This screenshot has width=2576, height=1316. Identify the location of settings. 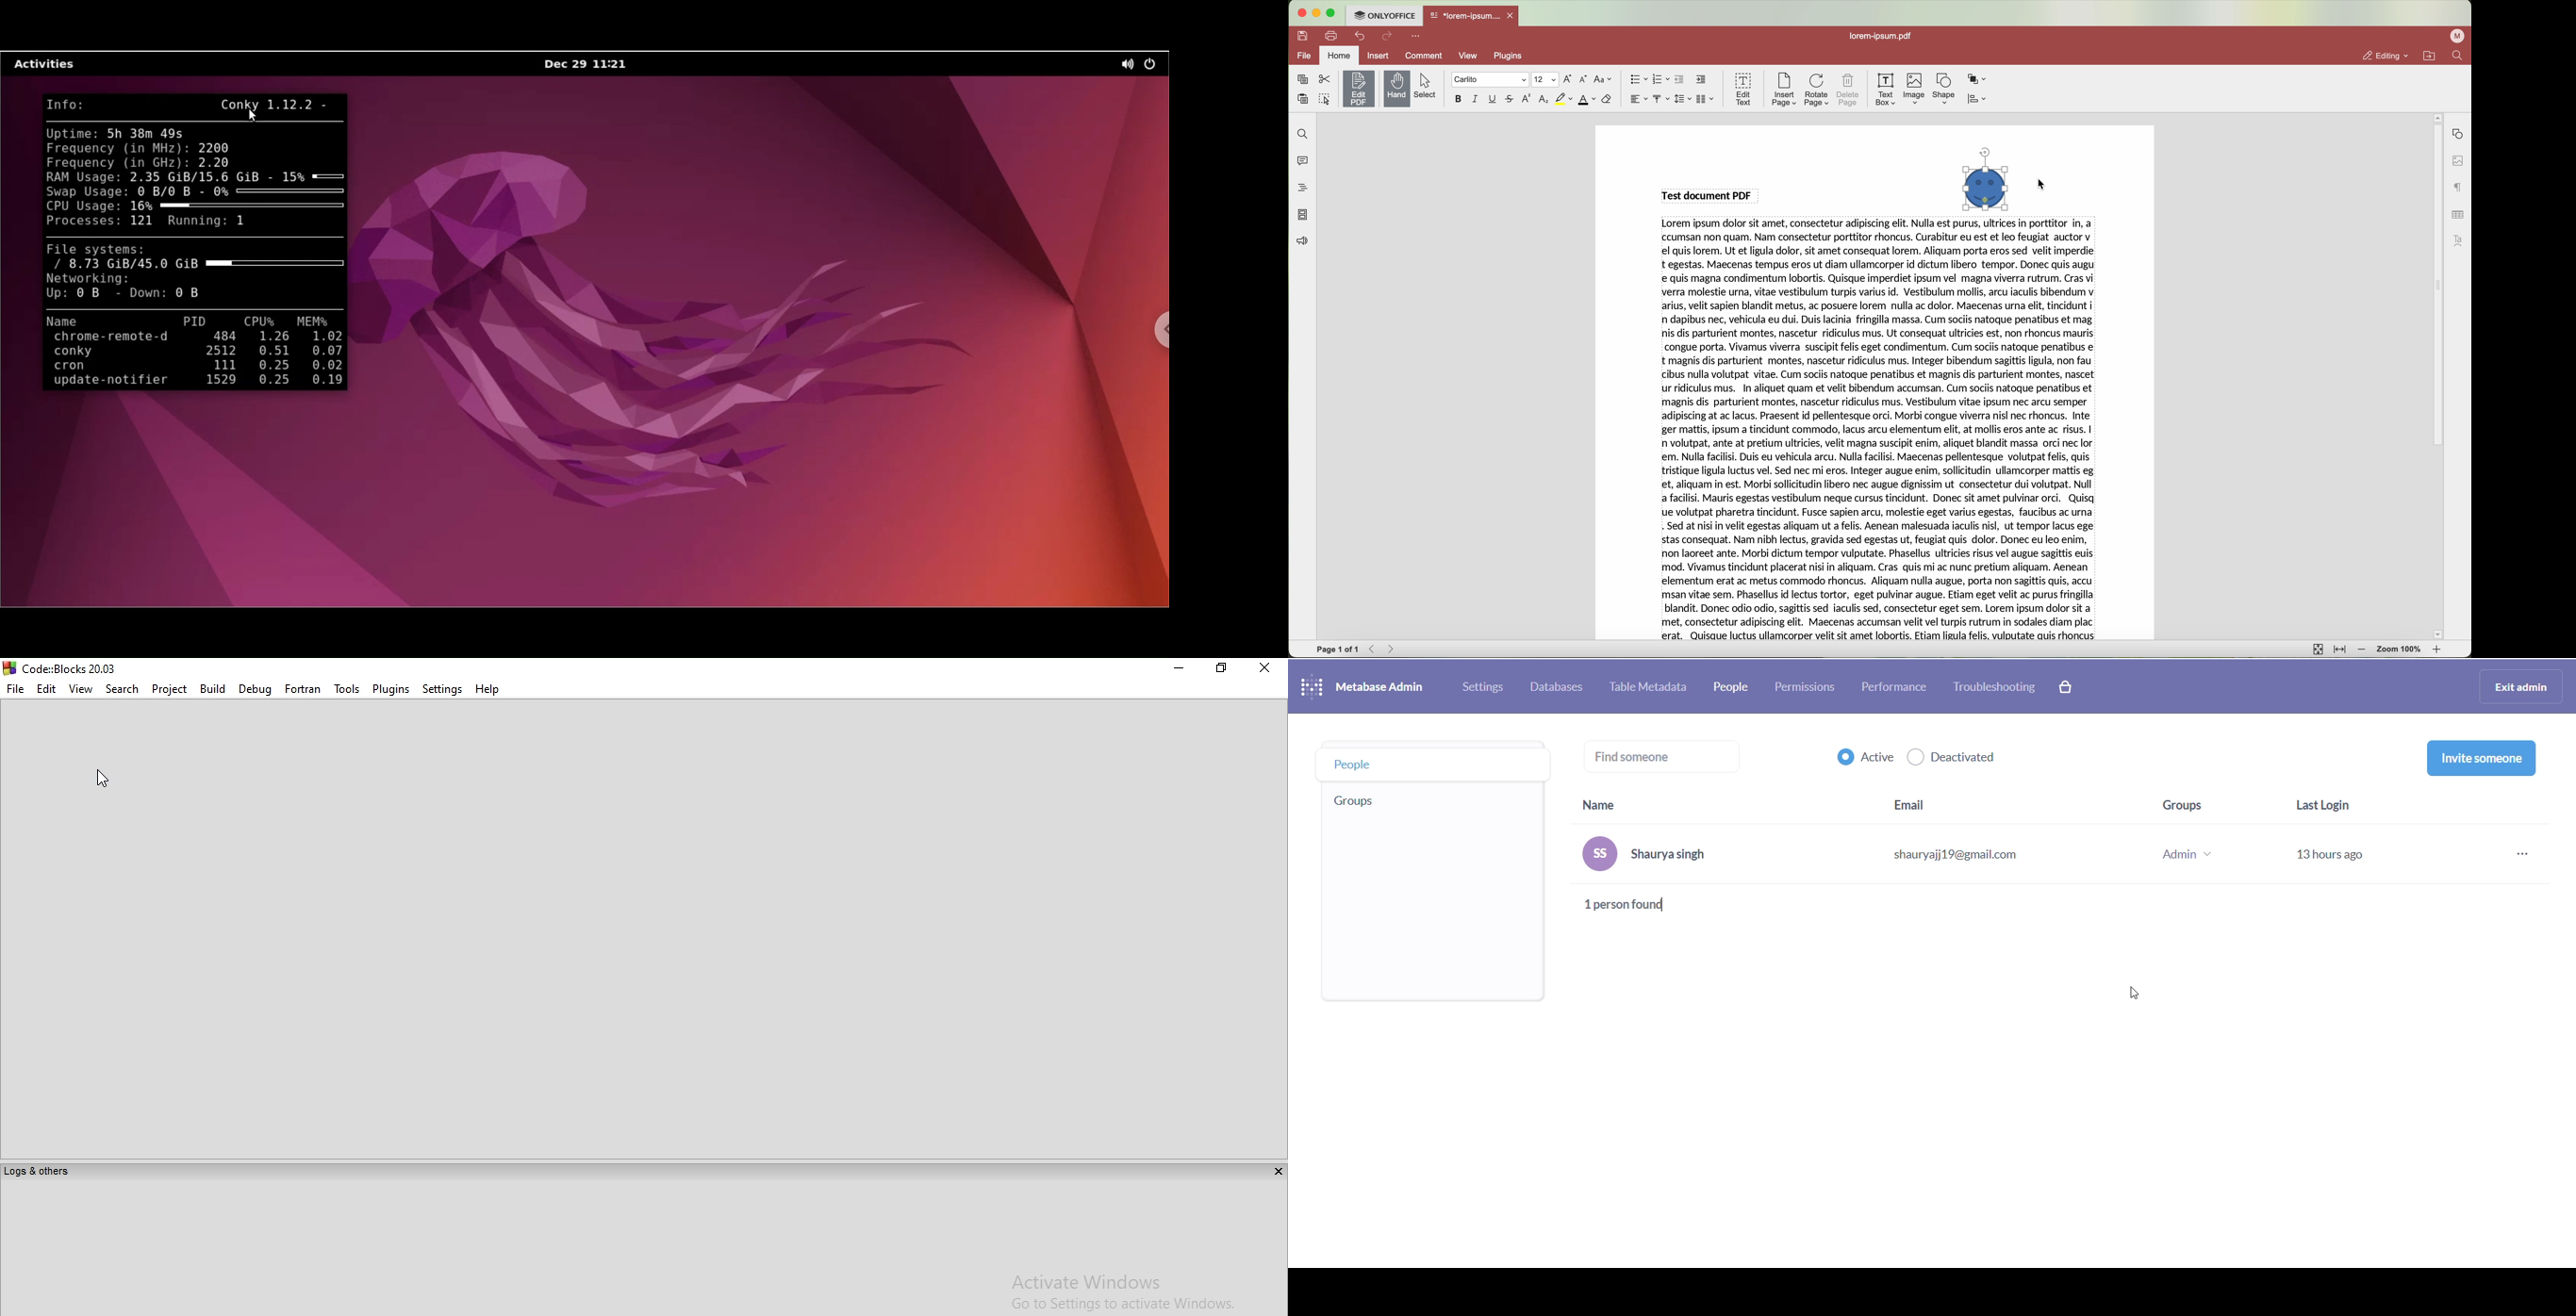
(1485, 686).